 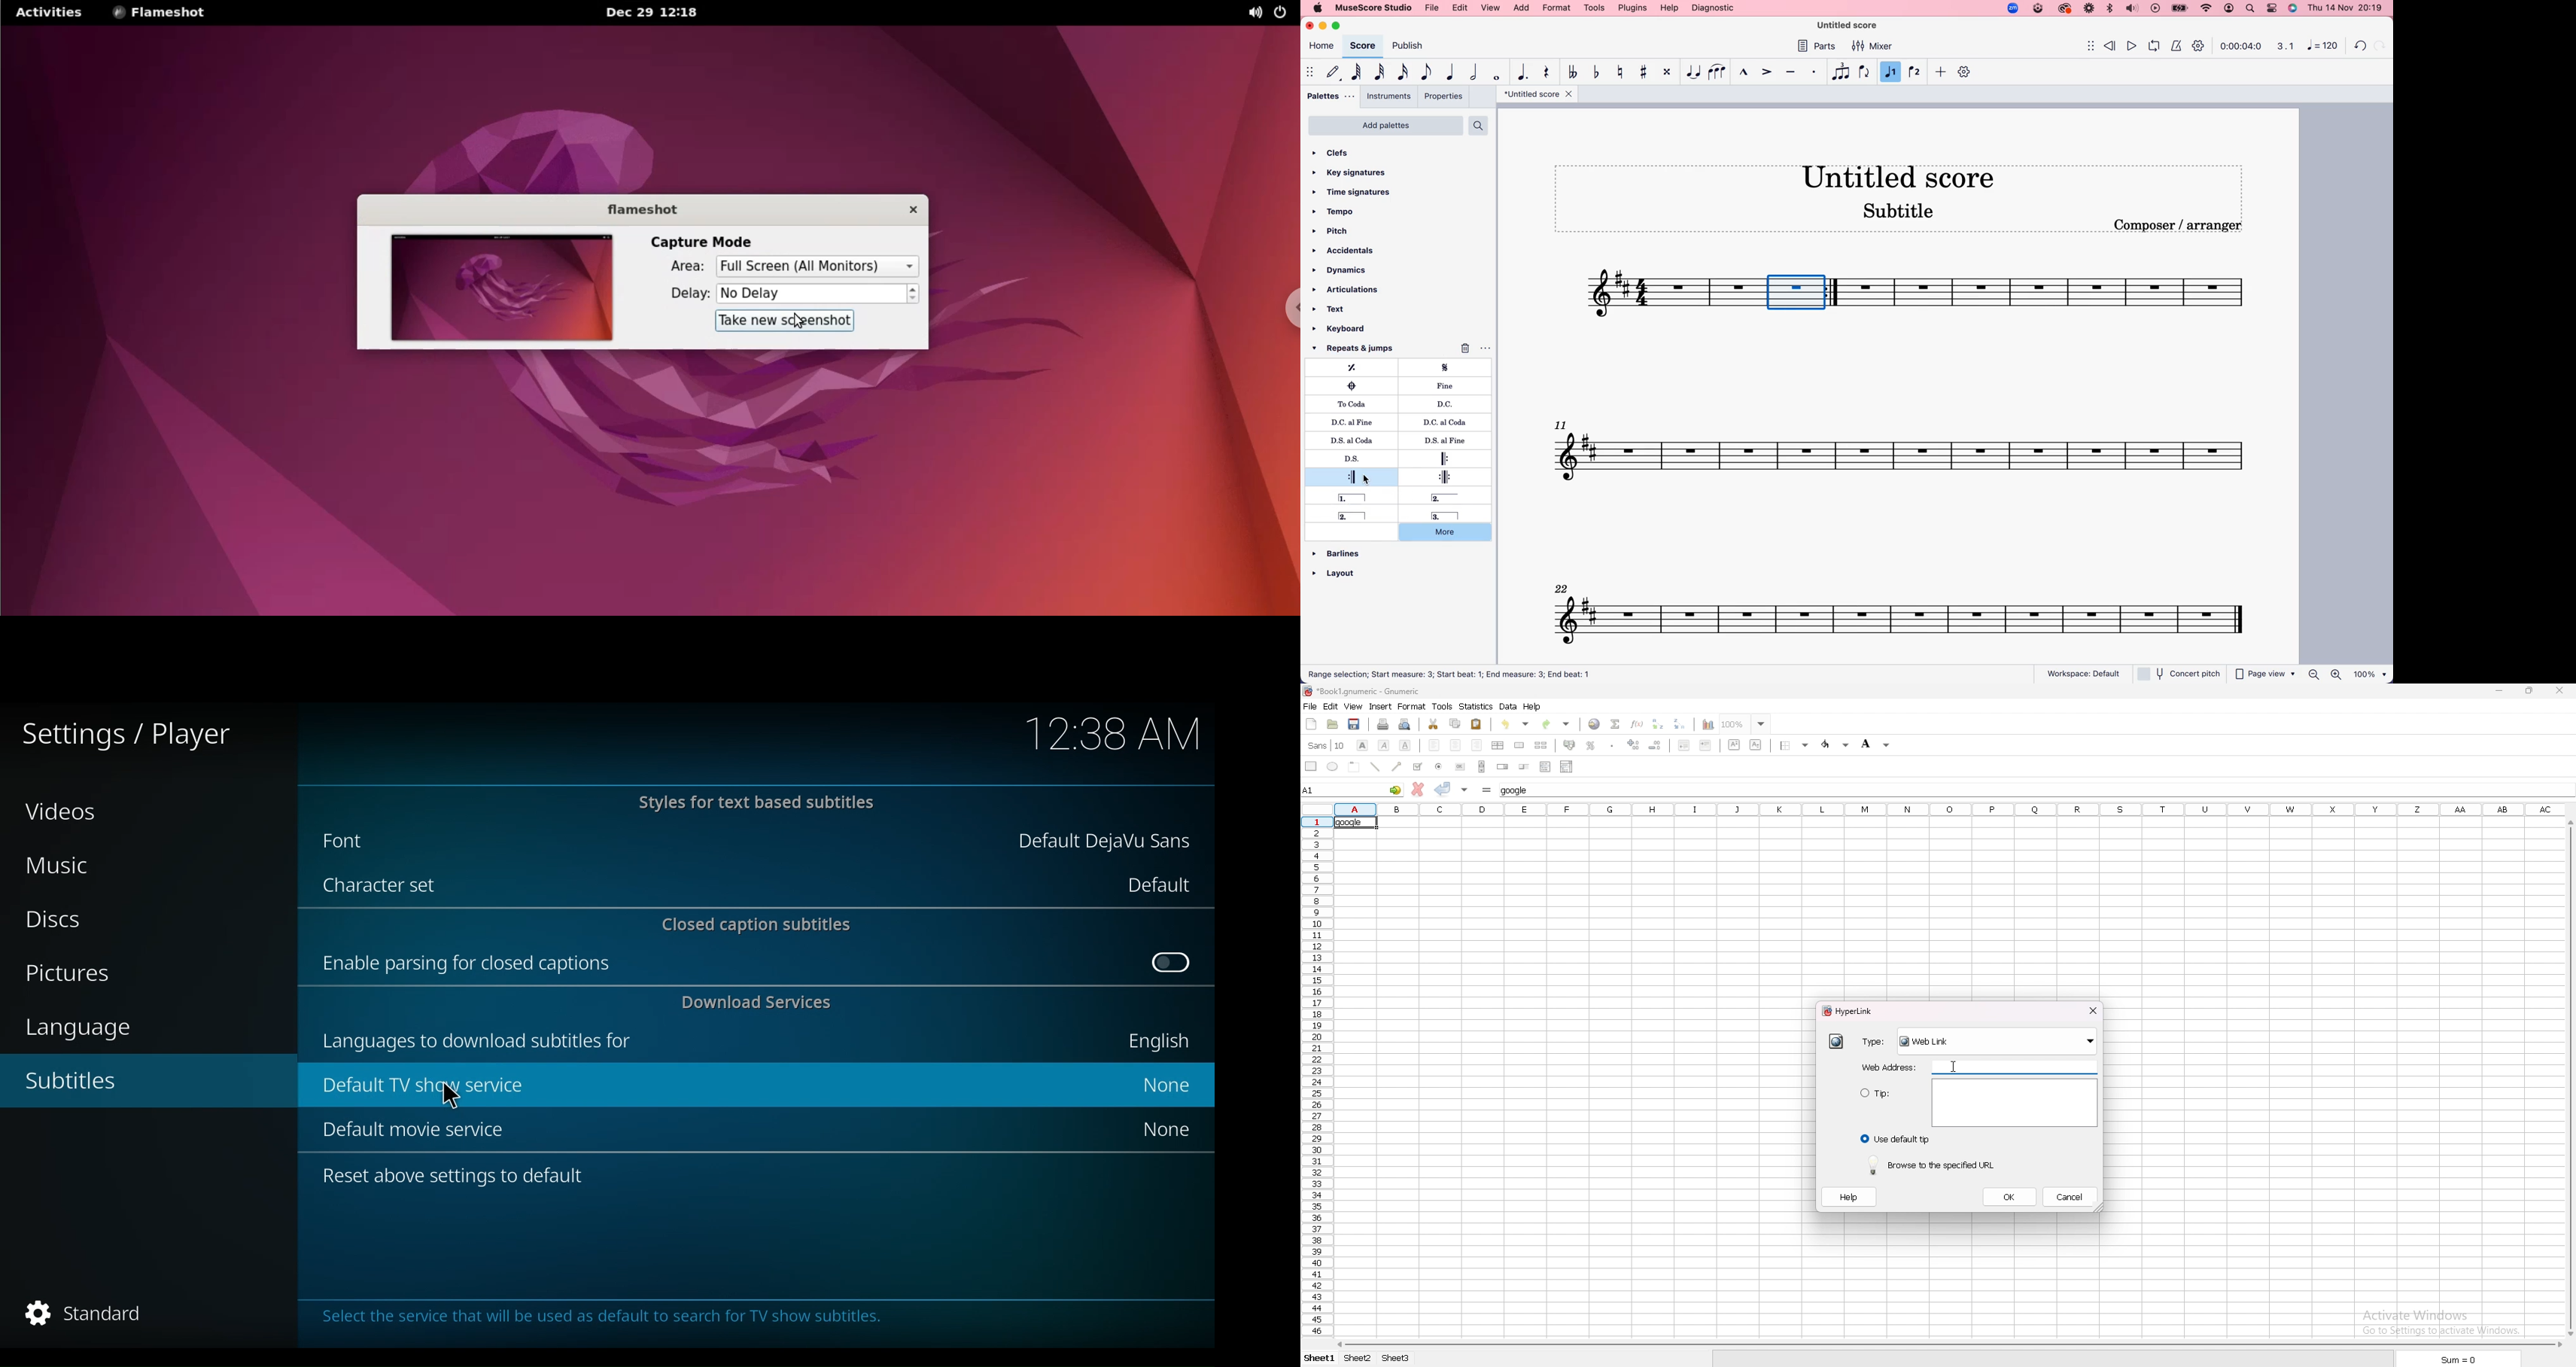 What do you see at coordinates (1418, 789) in the screenshot?
I see `cancel change` at bounding box center [1418, 789].